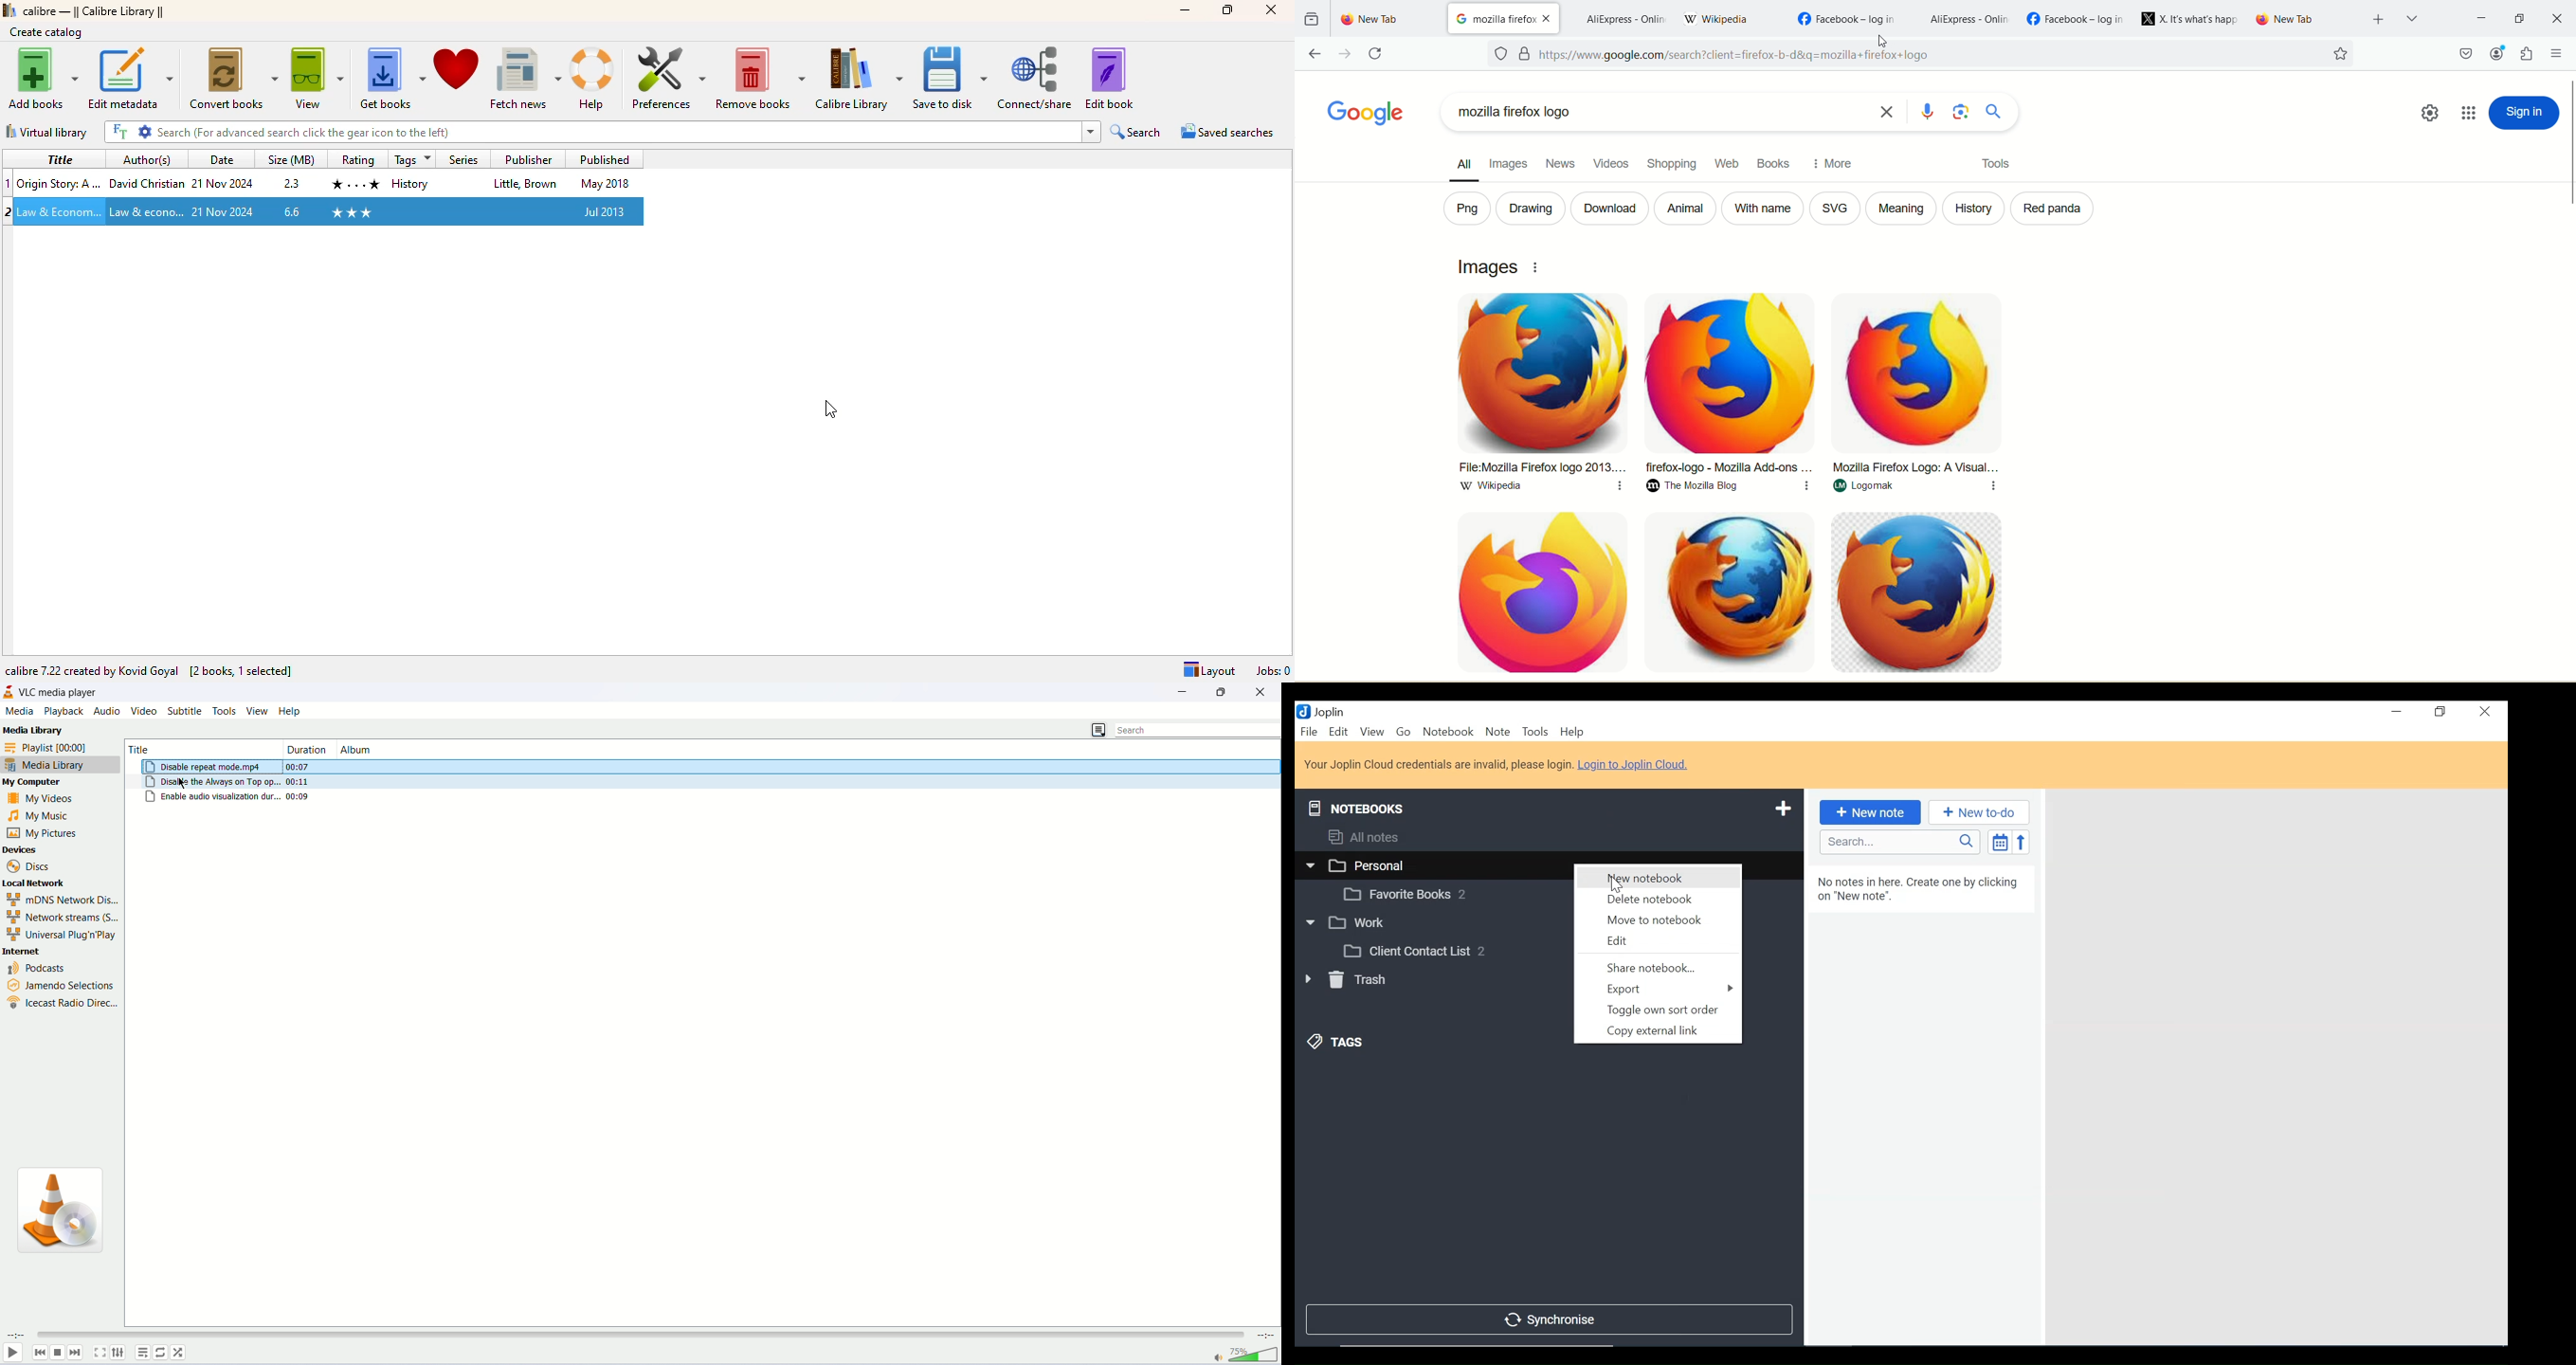  I want to click on title, so click(188, 747).